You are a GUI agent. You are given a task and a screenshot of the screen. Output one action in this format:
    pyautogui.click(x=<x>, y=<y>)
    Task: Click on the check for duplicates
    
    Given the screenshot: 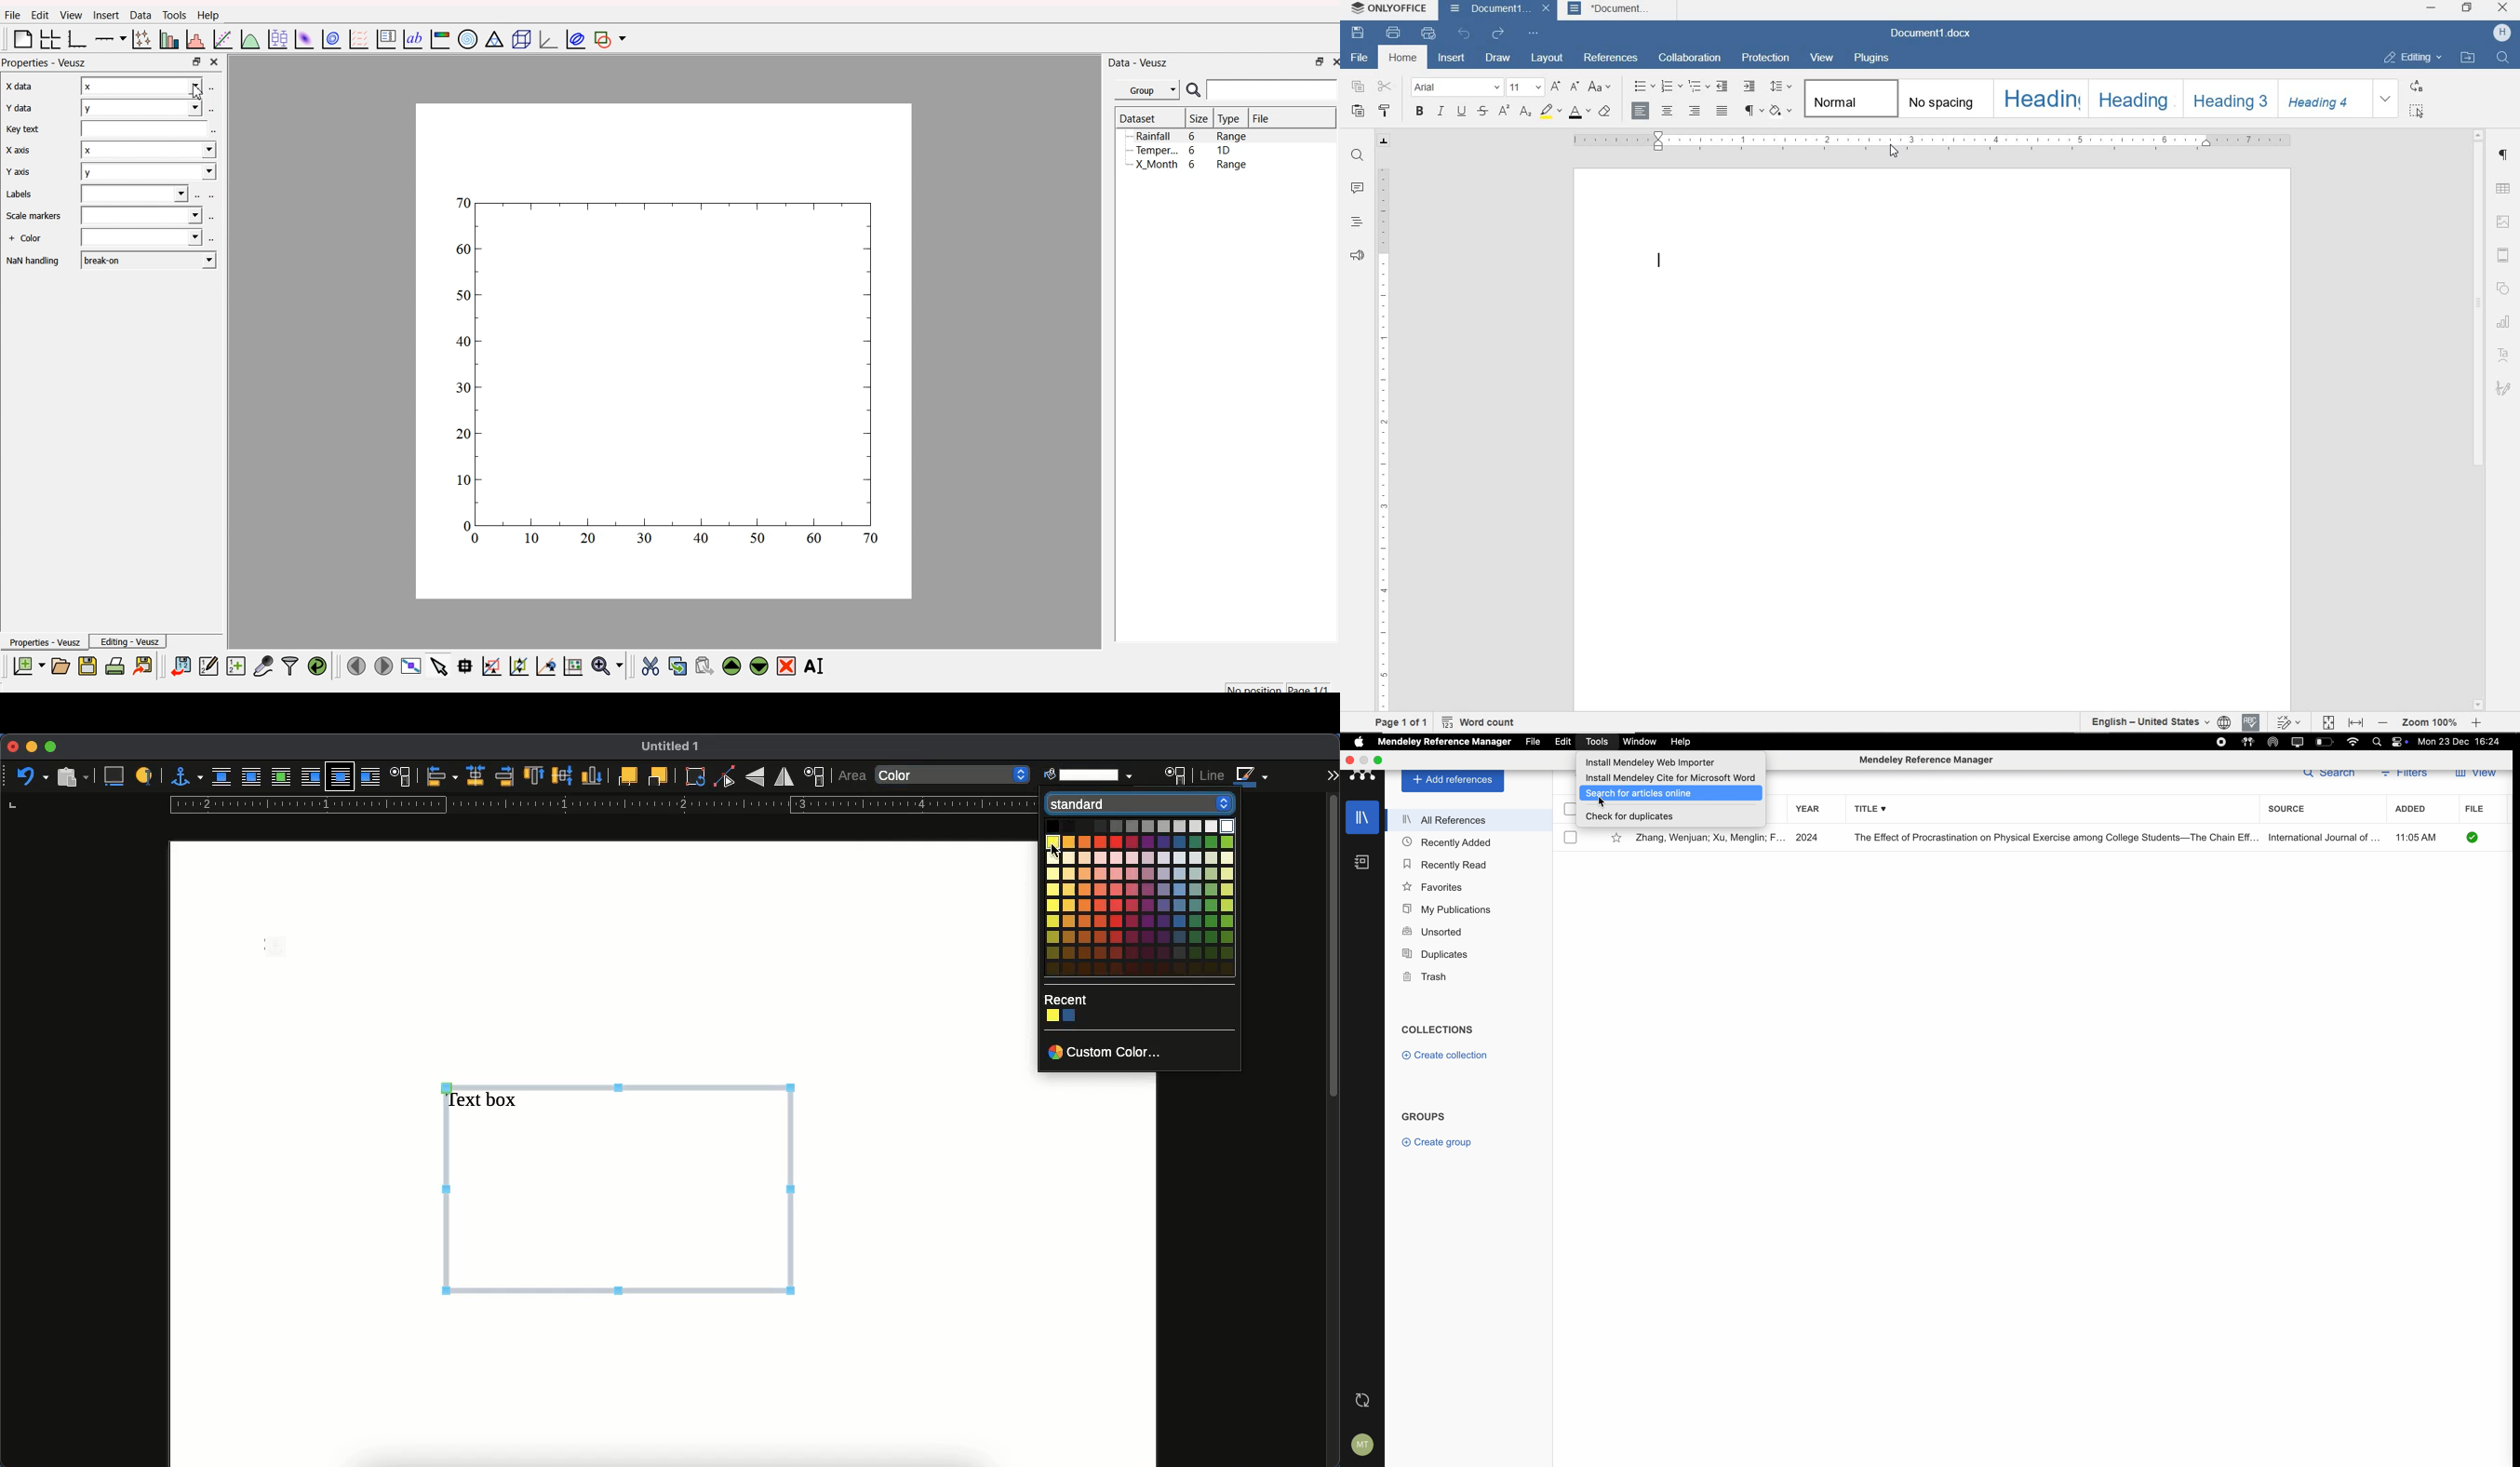 What is the action you would take?
    pyautogui.click(x=1630, y=818)
    